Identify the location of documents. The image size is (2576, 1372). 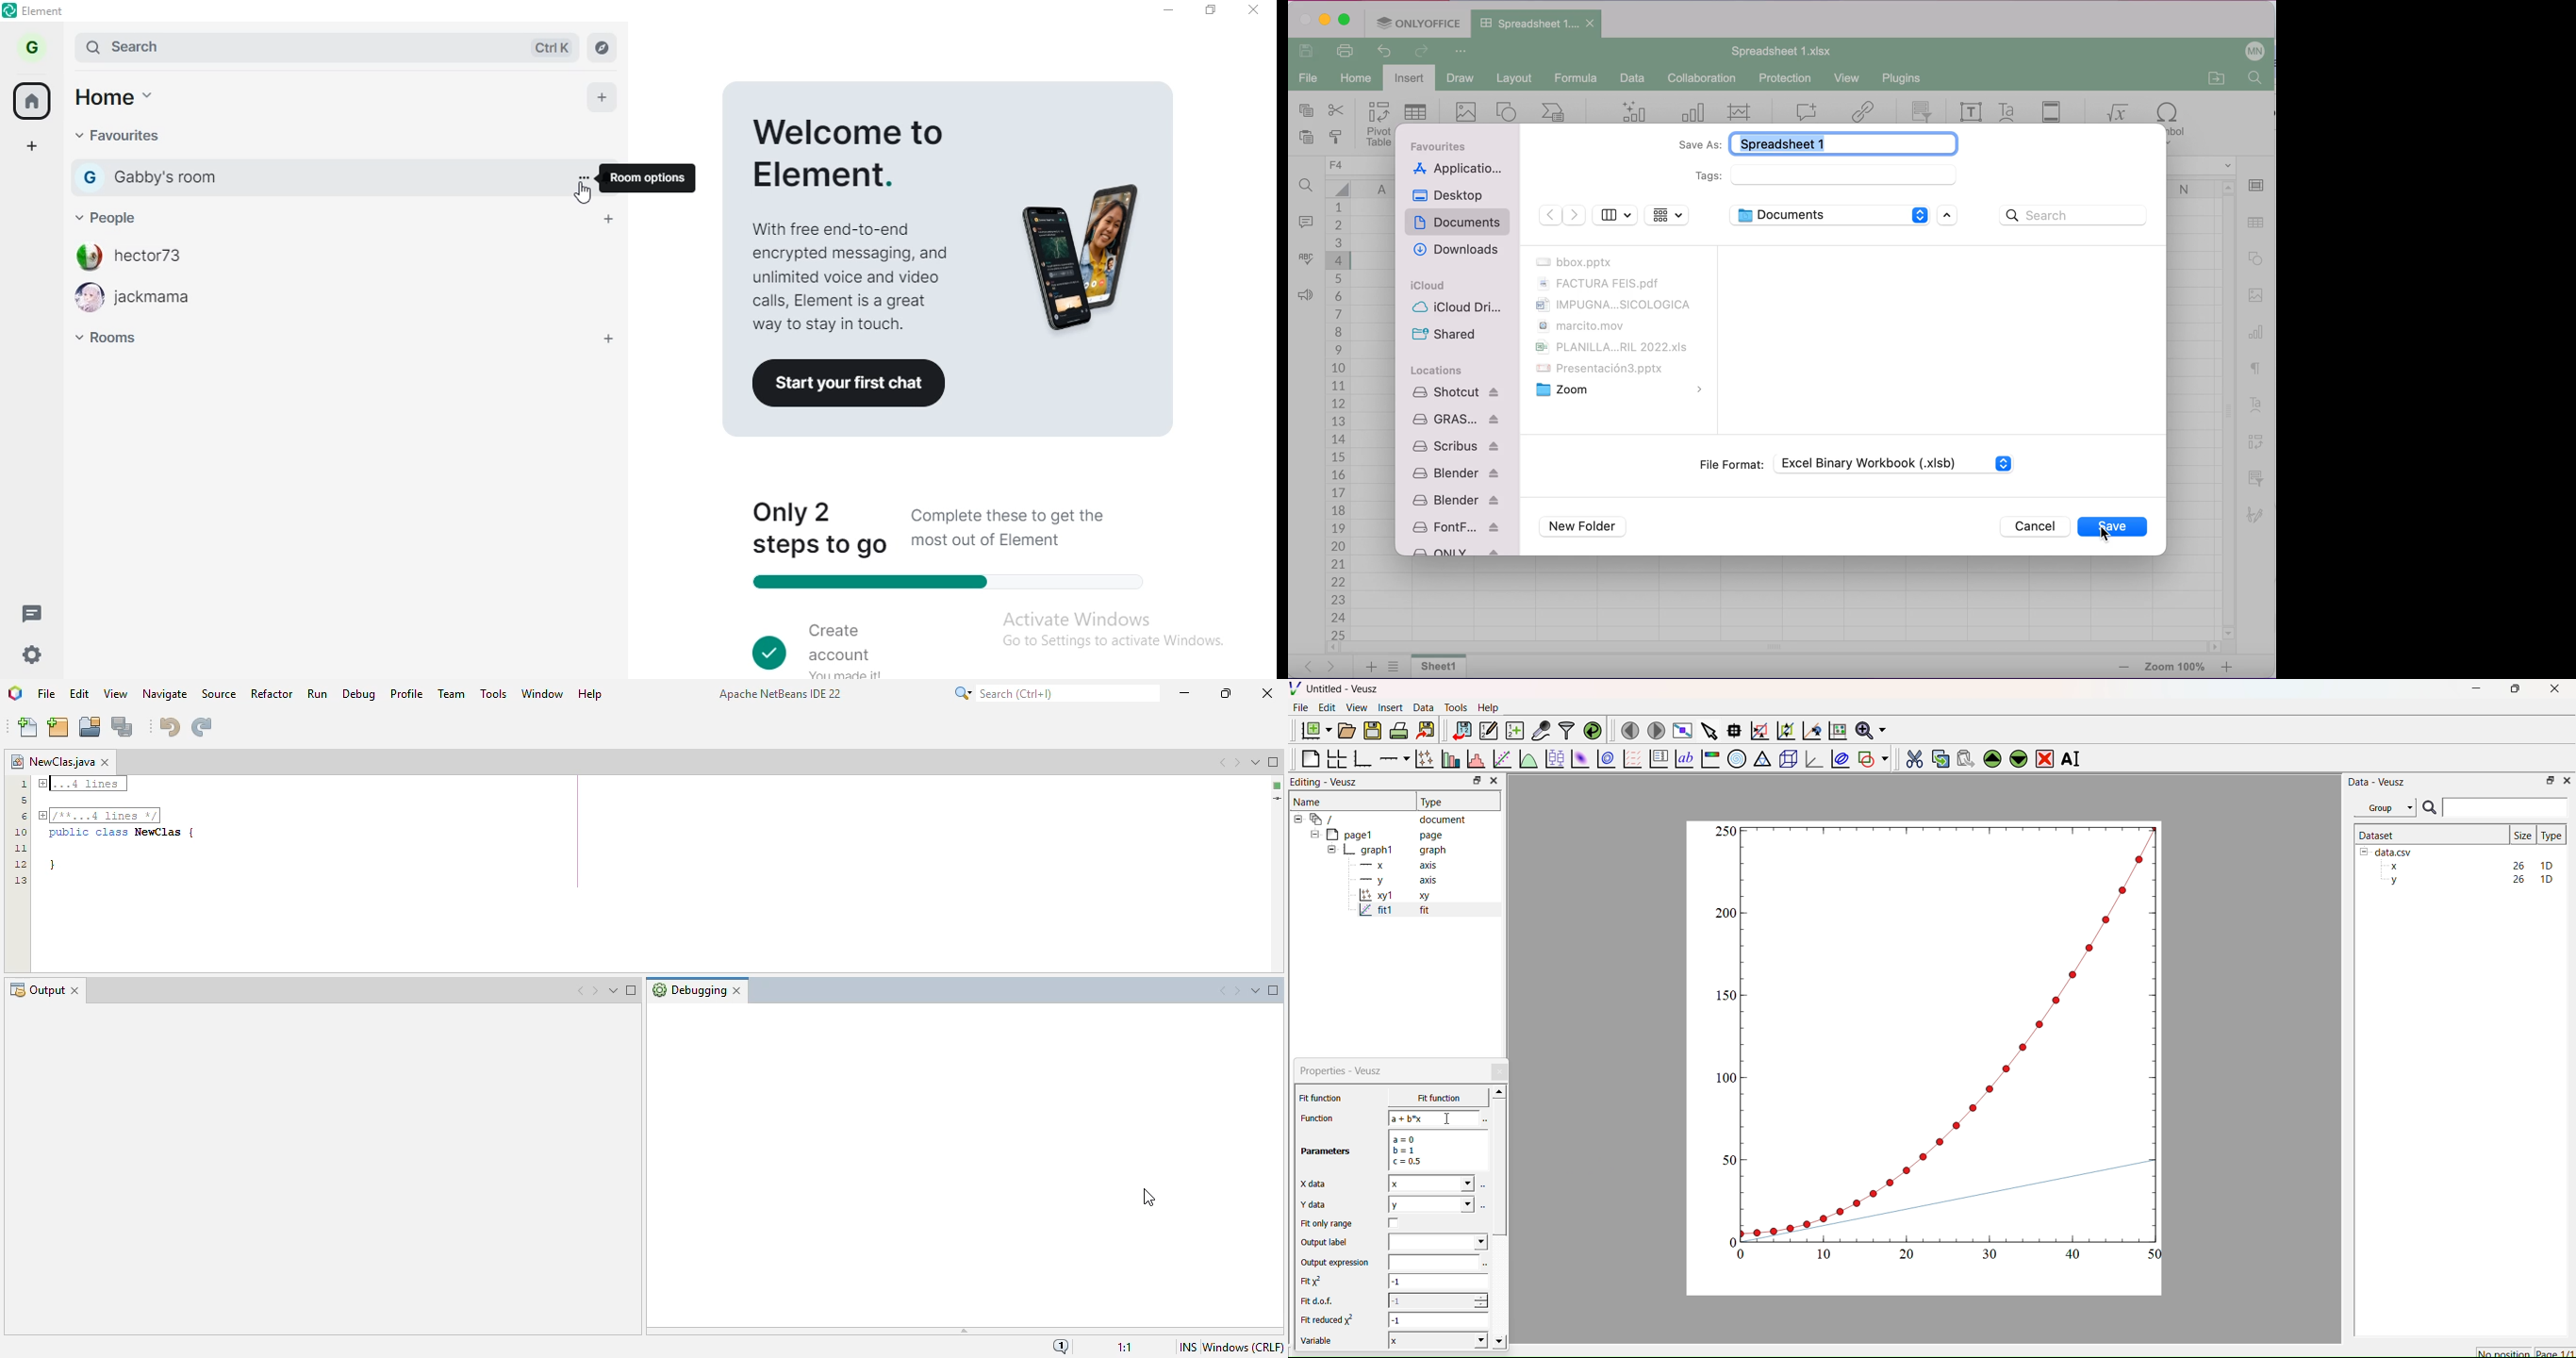
(1460, 223).